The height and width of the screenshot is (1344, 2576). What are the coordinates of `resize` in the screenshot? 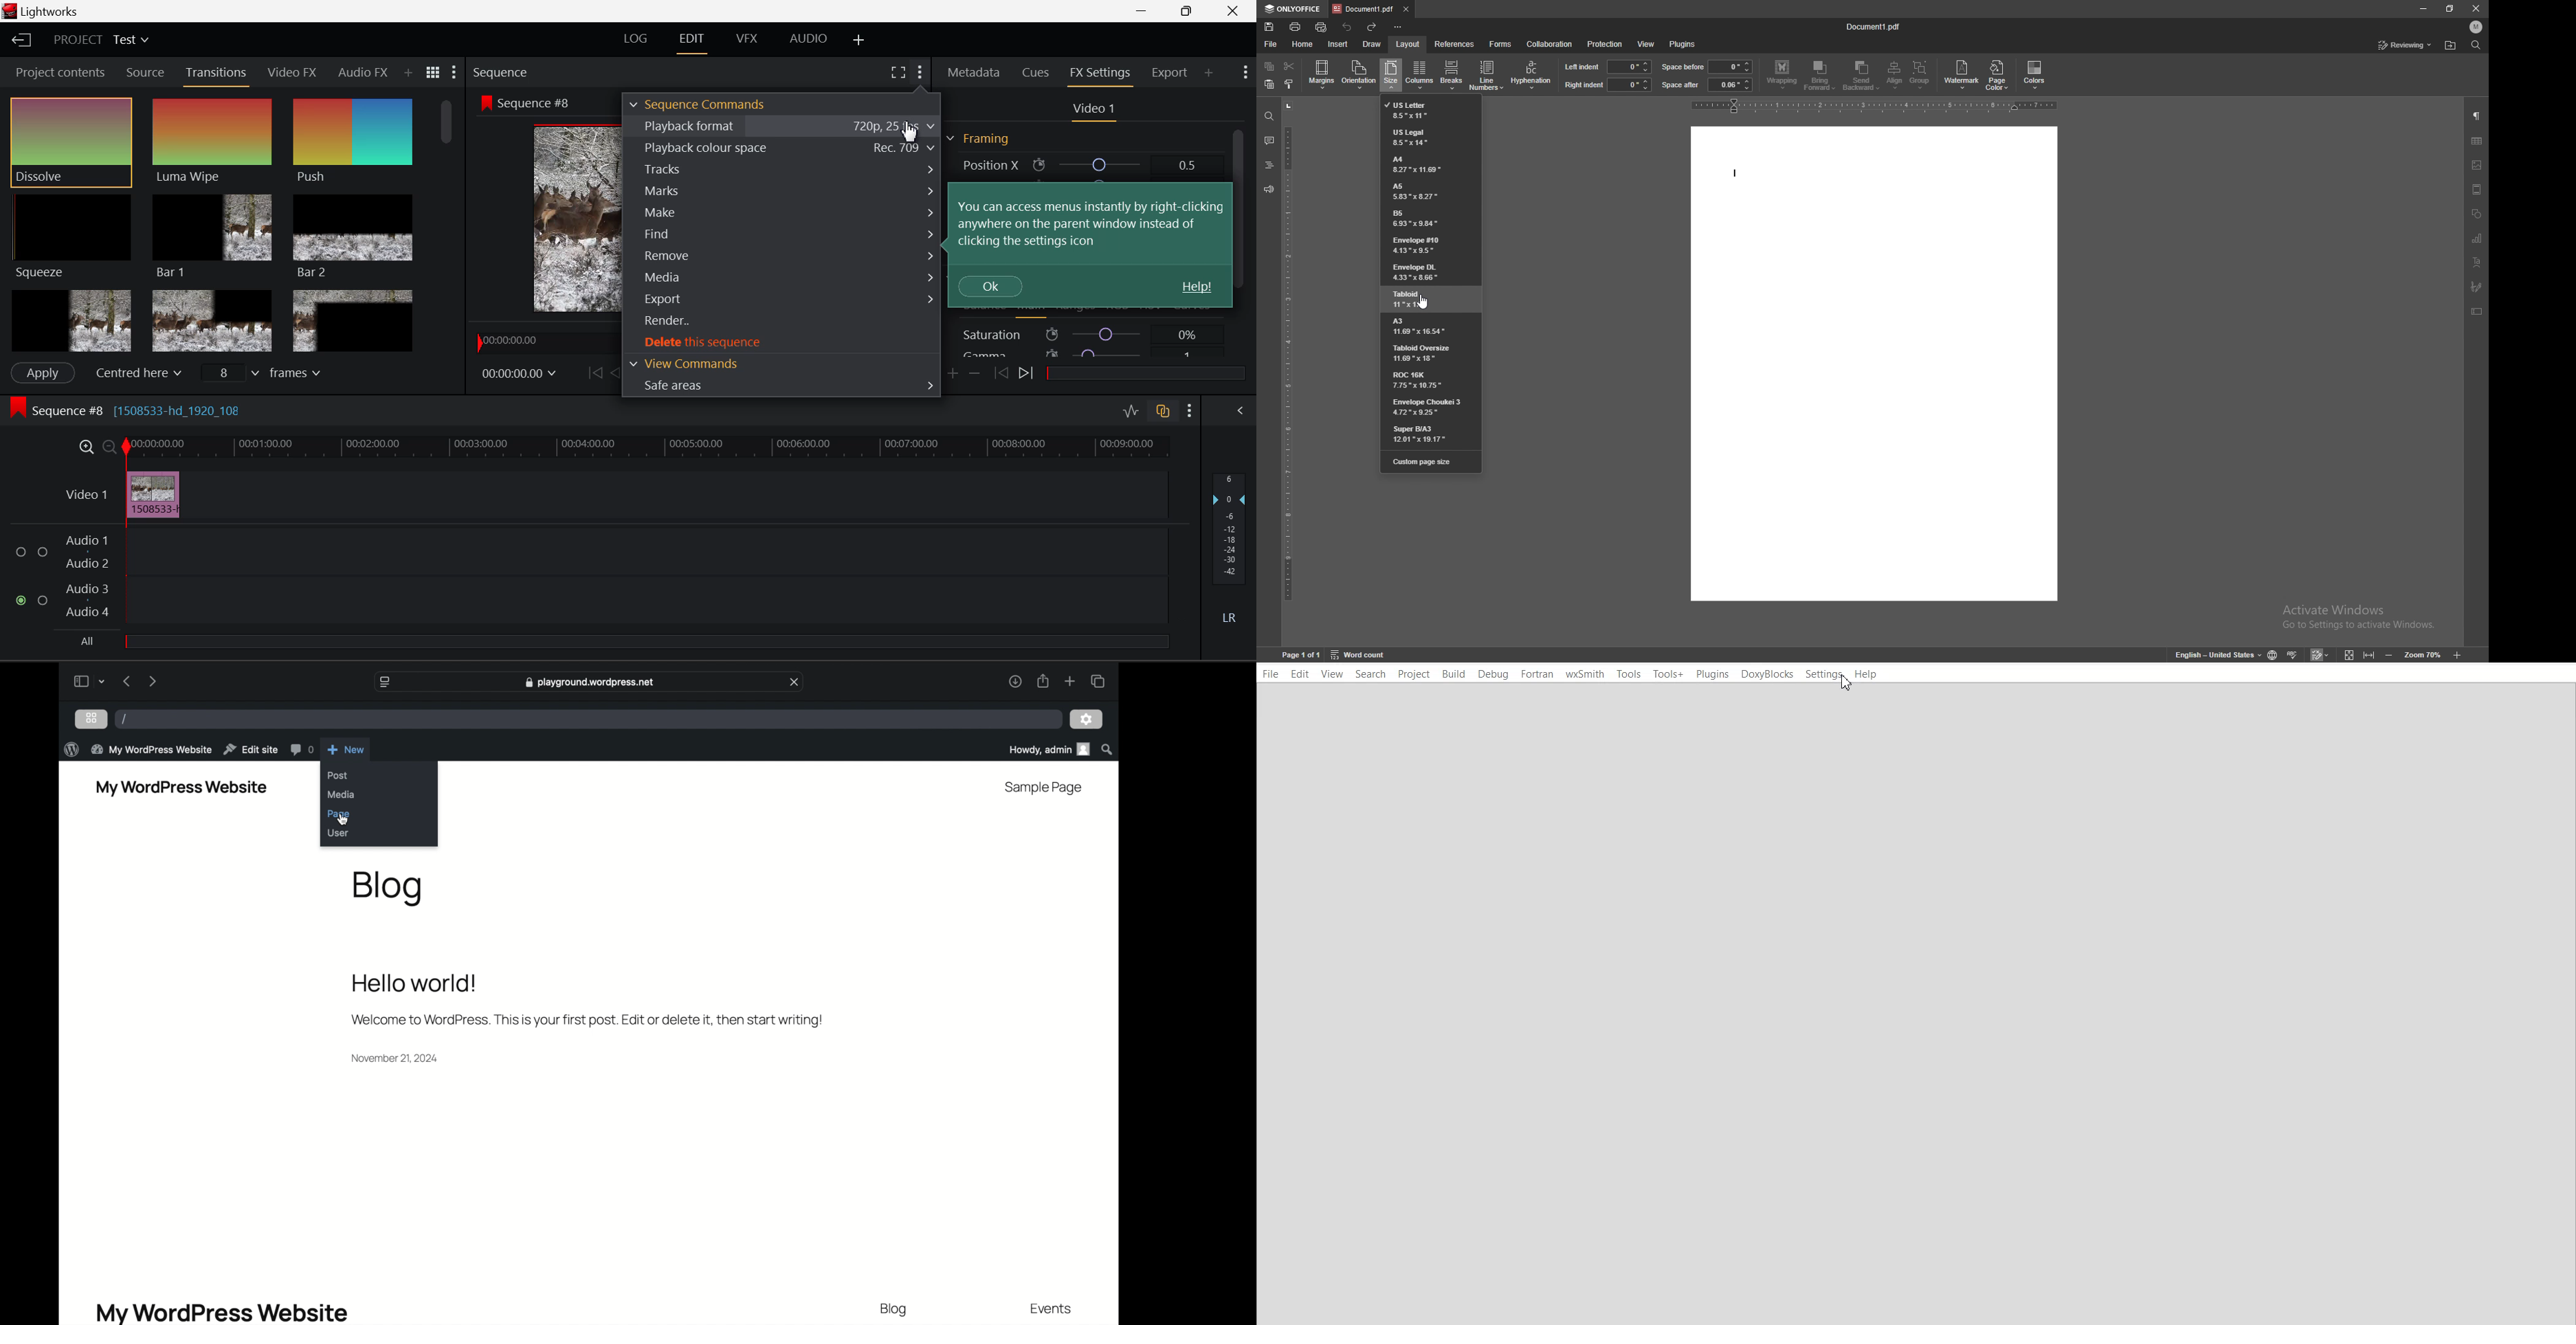 It's located at (2450, 9).